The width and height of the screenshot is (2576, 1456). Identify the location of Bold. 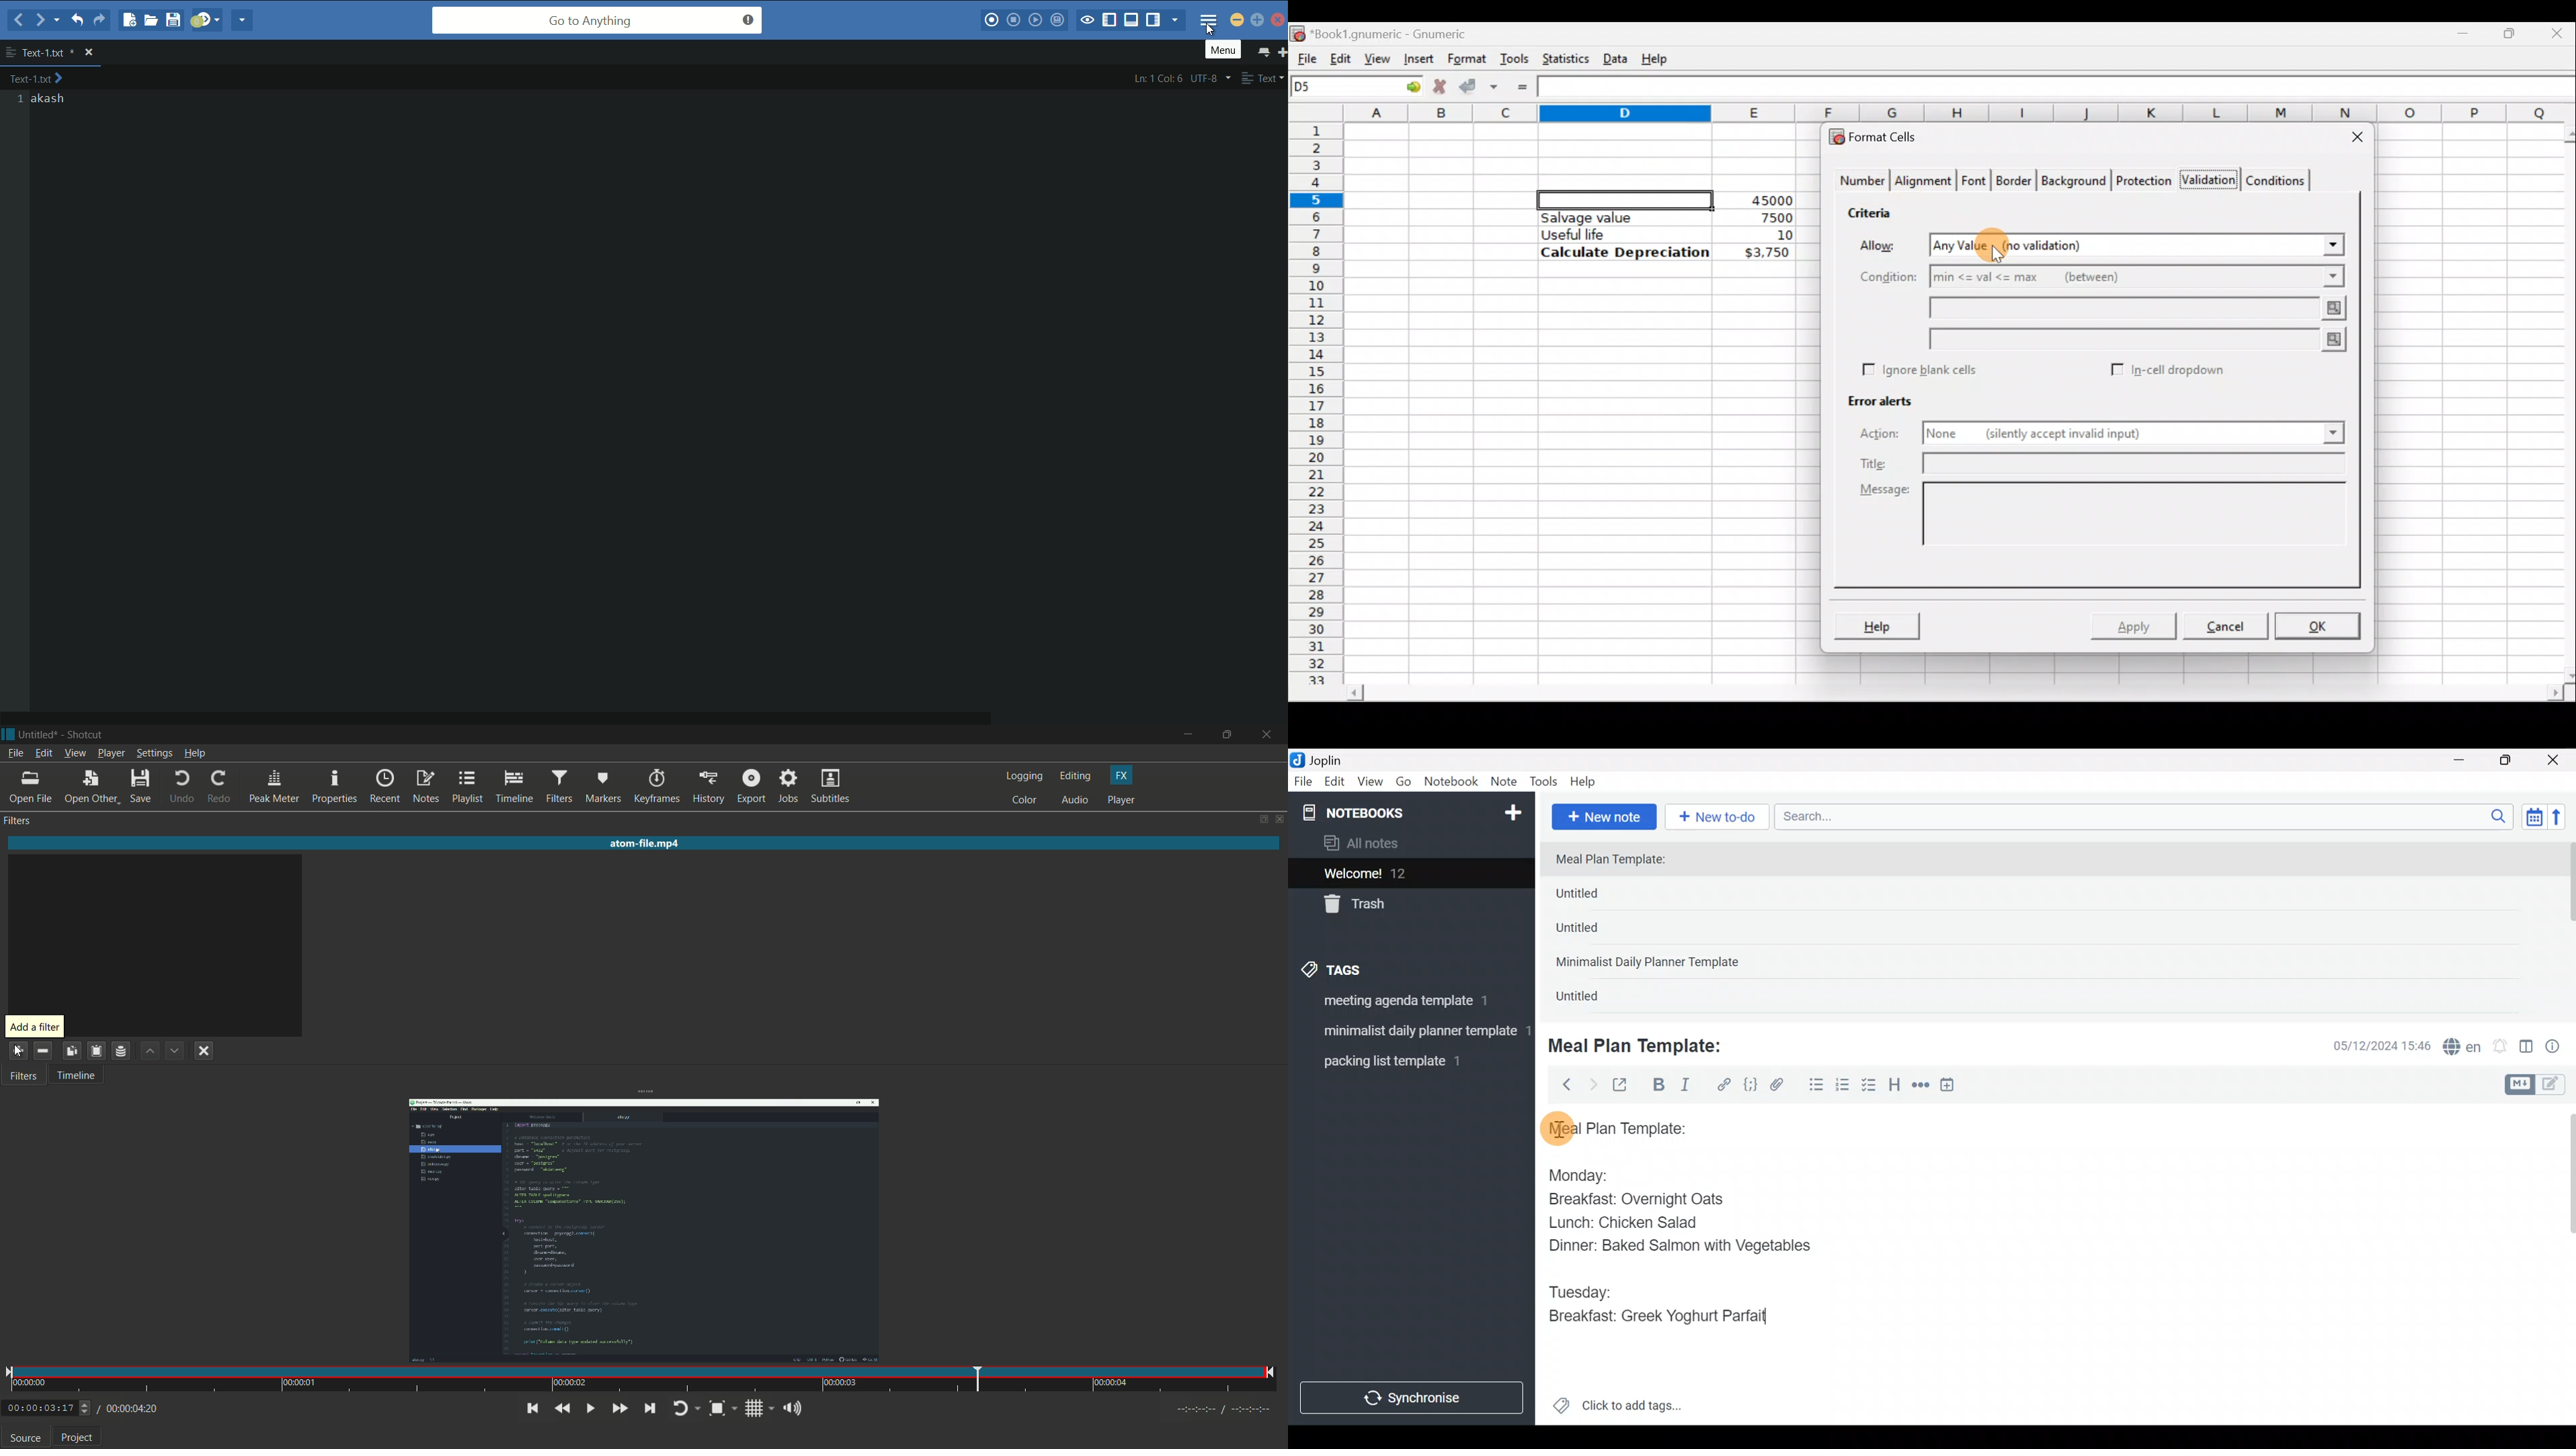
(1658, 1086).